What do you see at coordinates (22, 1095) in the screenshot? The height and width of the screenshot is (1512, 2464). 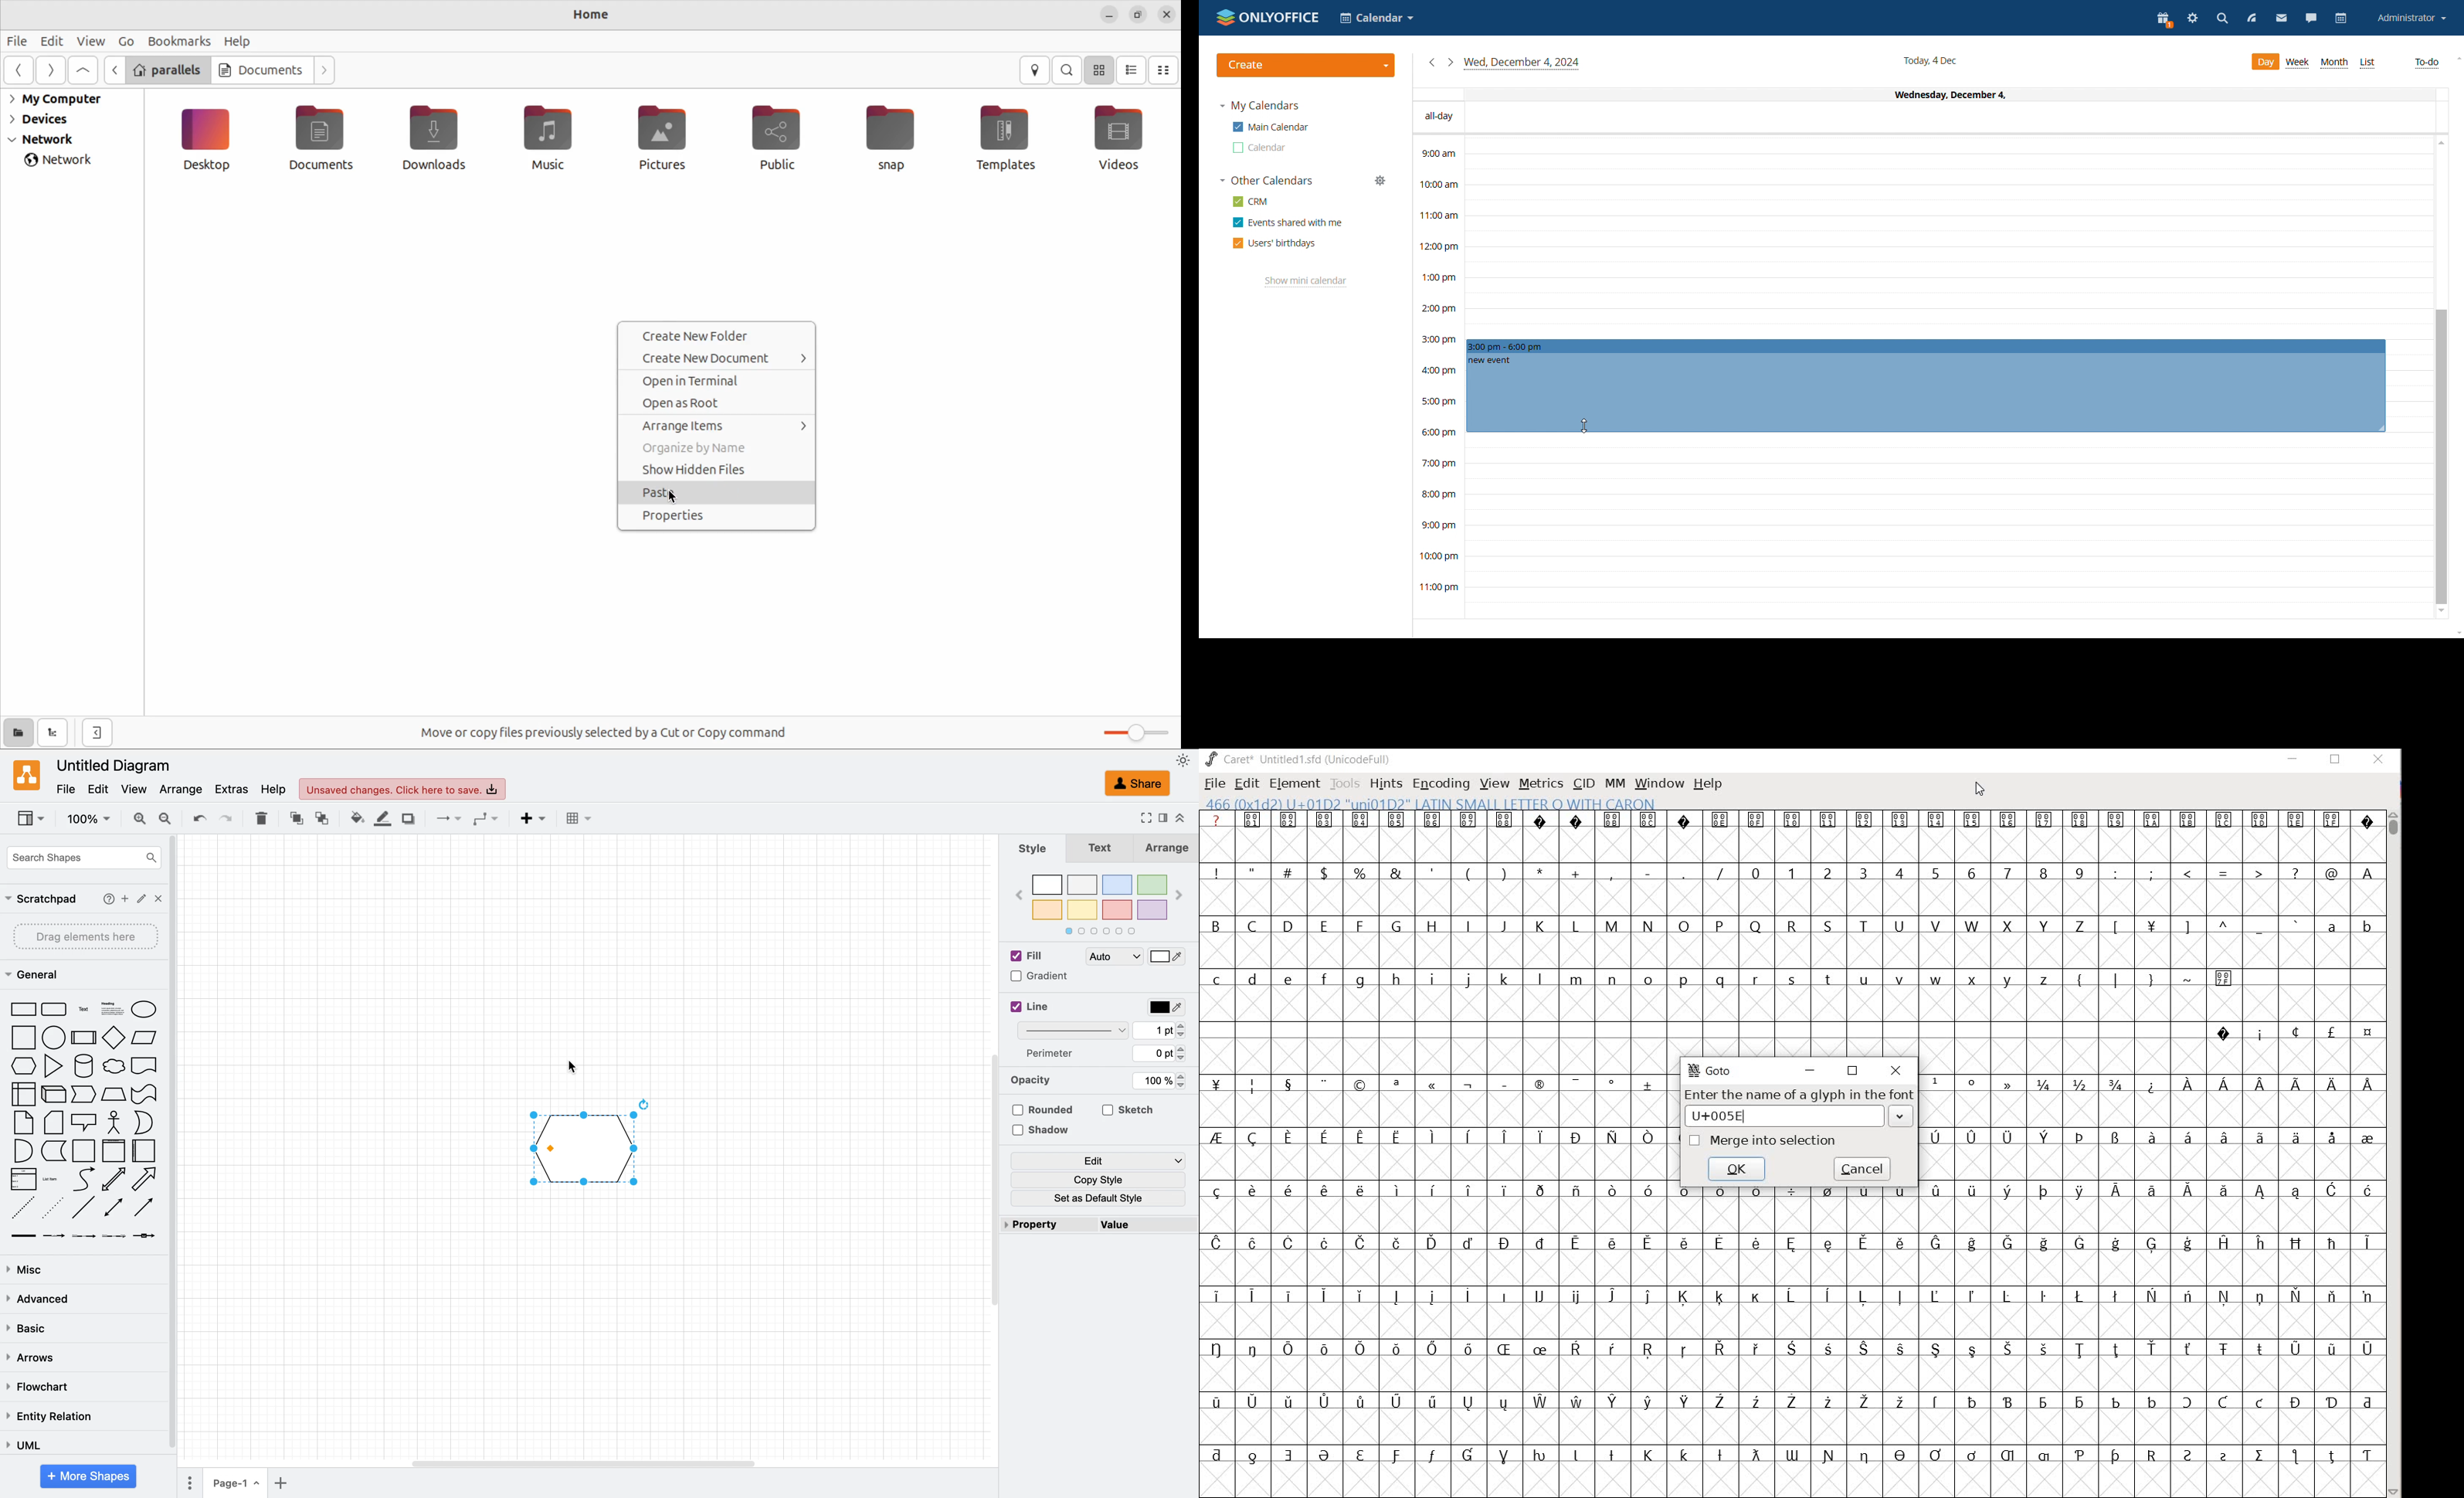 I see `internal storage` at bounding box center [22, 1095].